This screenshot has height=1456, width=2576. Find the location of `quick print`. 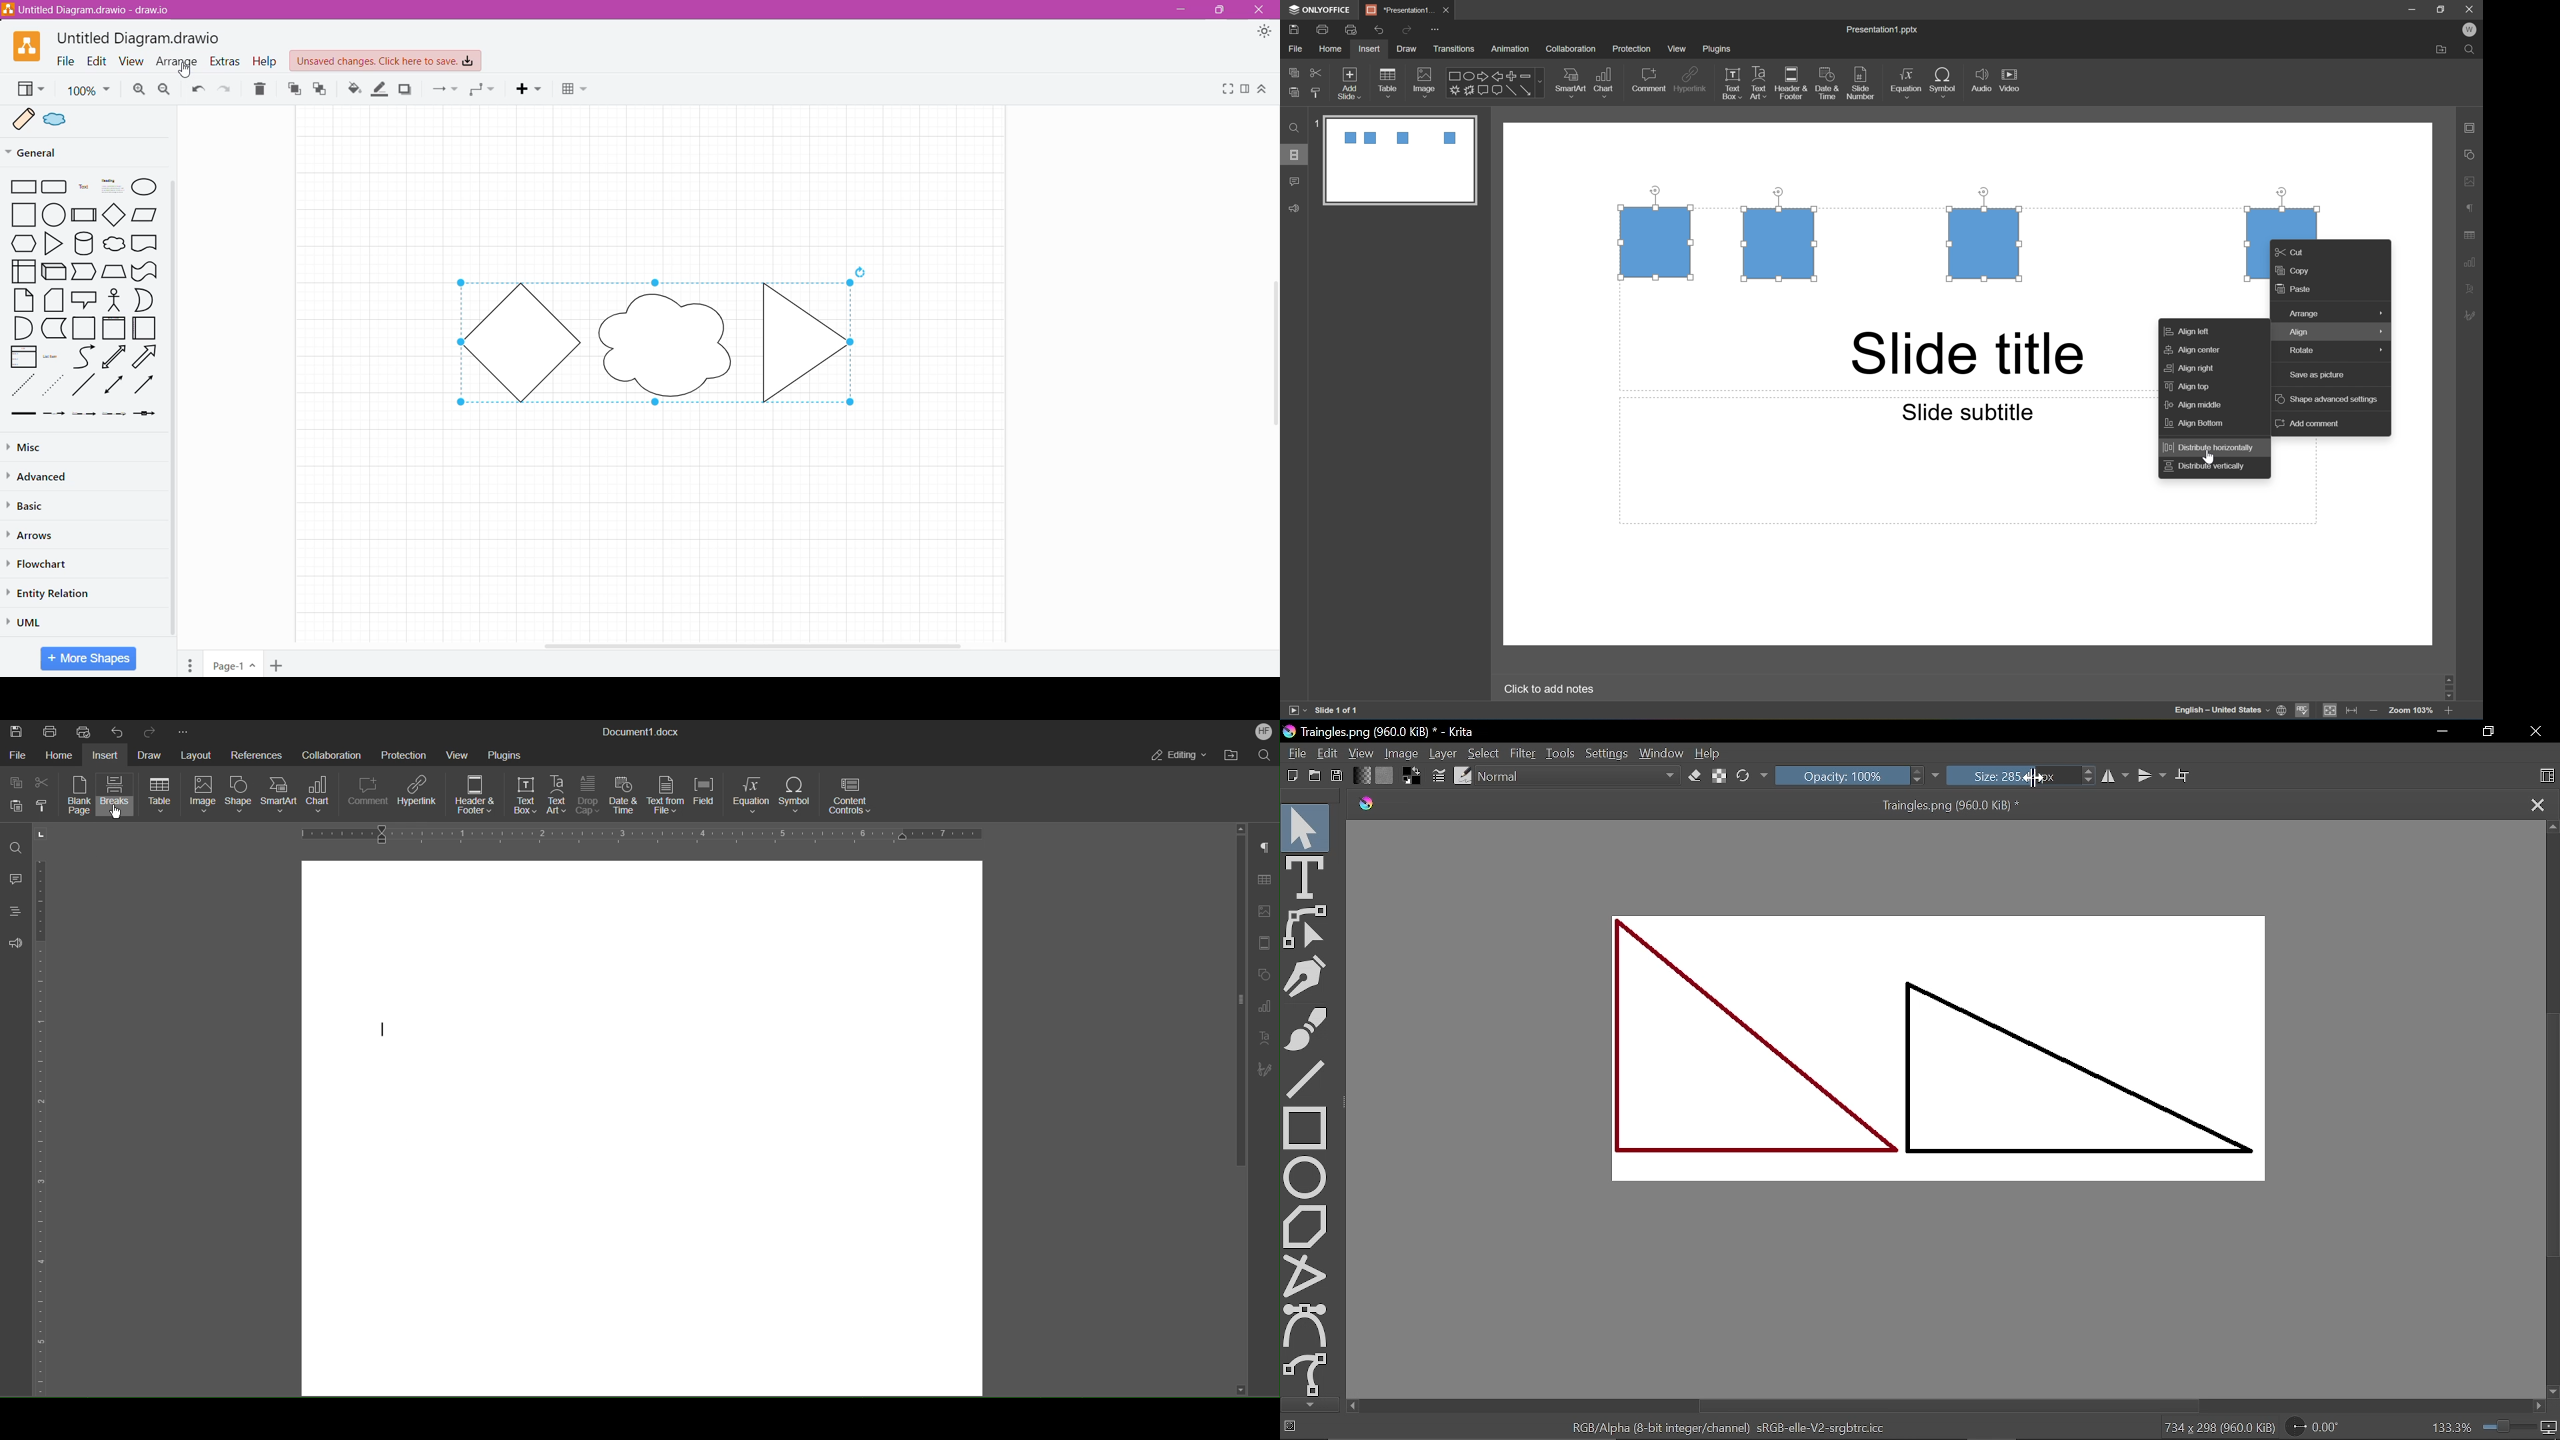

quick print is located at coordinates (1351, 29).